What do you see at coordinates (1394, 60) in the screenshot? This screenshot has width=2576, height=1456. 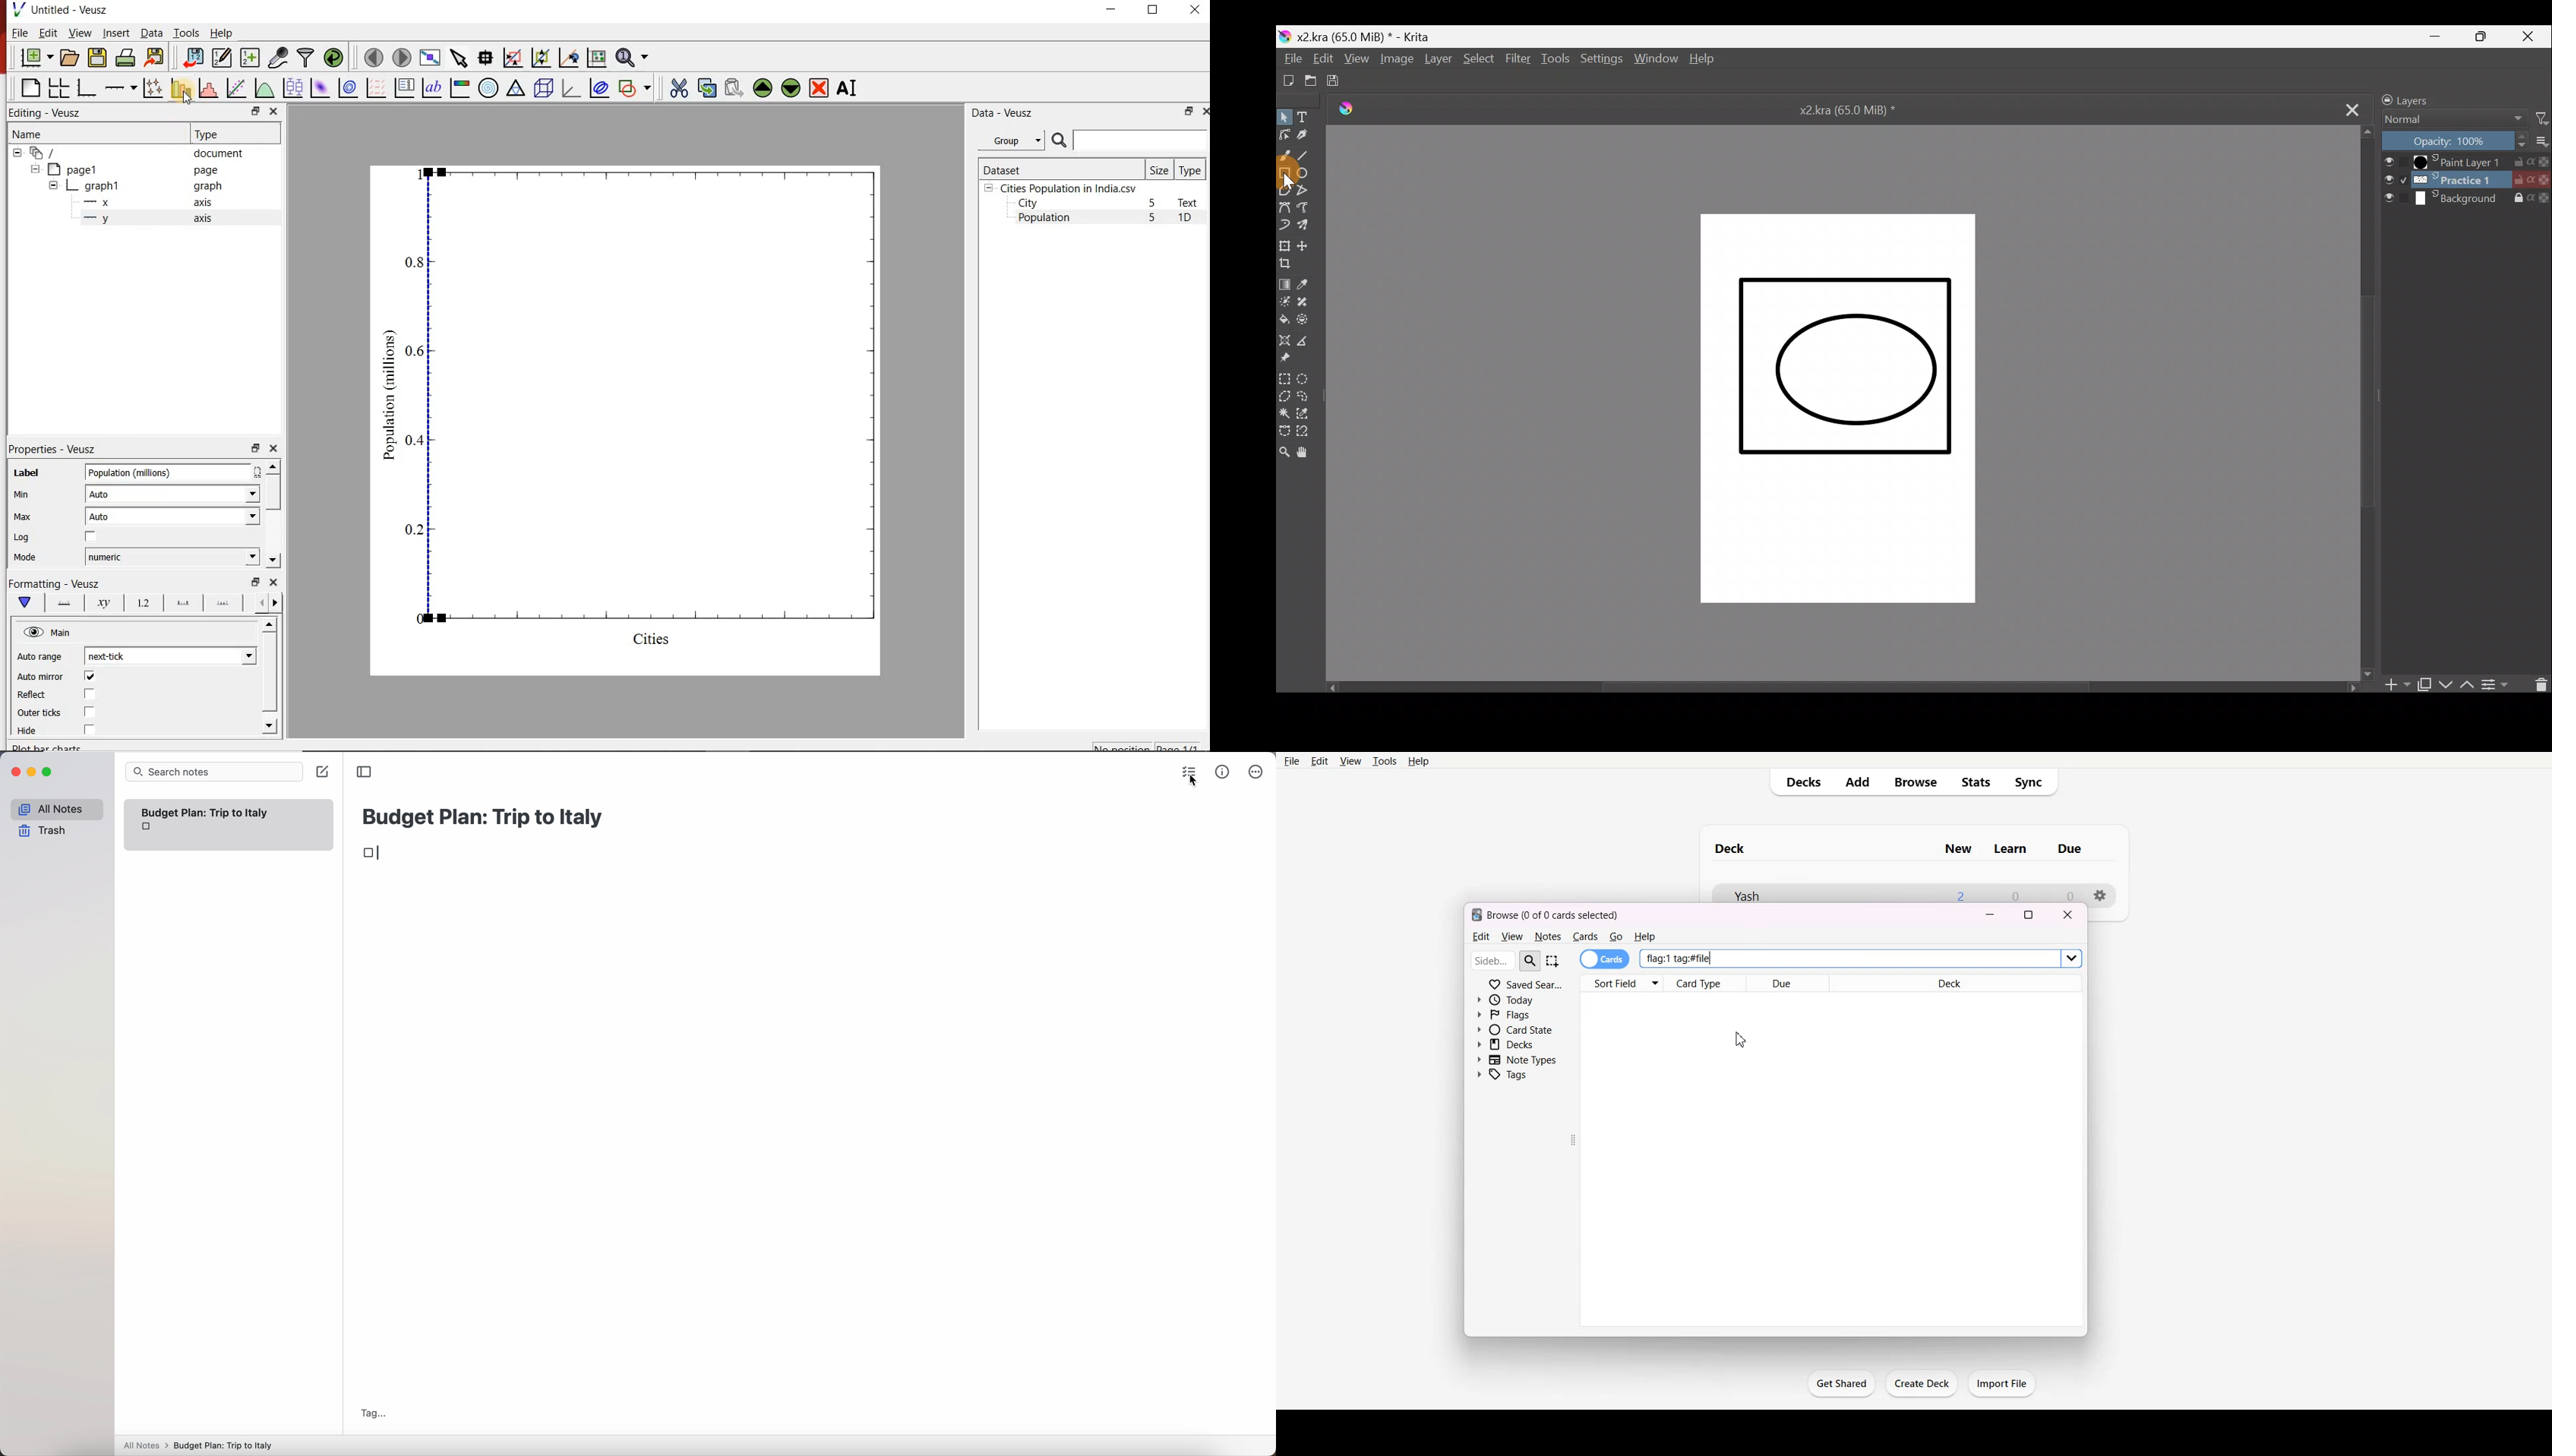 I see `Image` at bounding box center [1394, 60].